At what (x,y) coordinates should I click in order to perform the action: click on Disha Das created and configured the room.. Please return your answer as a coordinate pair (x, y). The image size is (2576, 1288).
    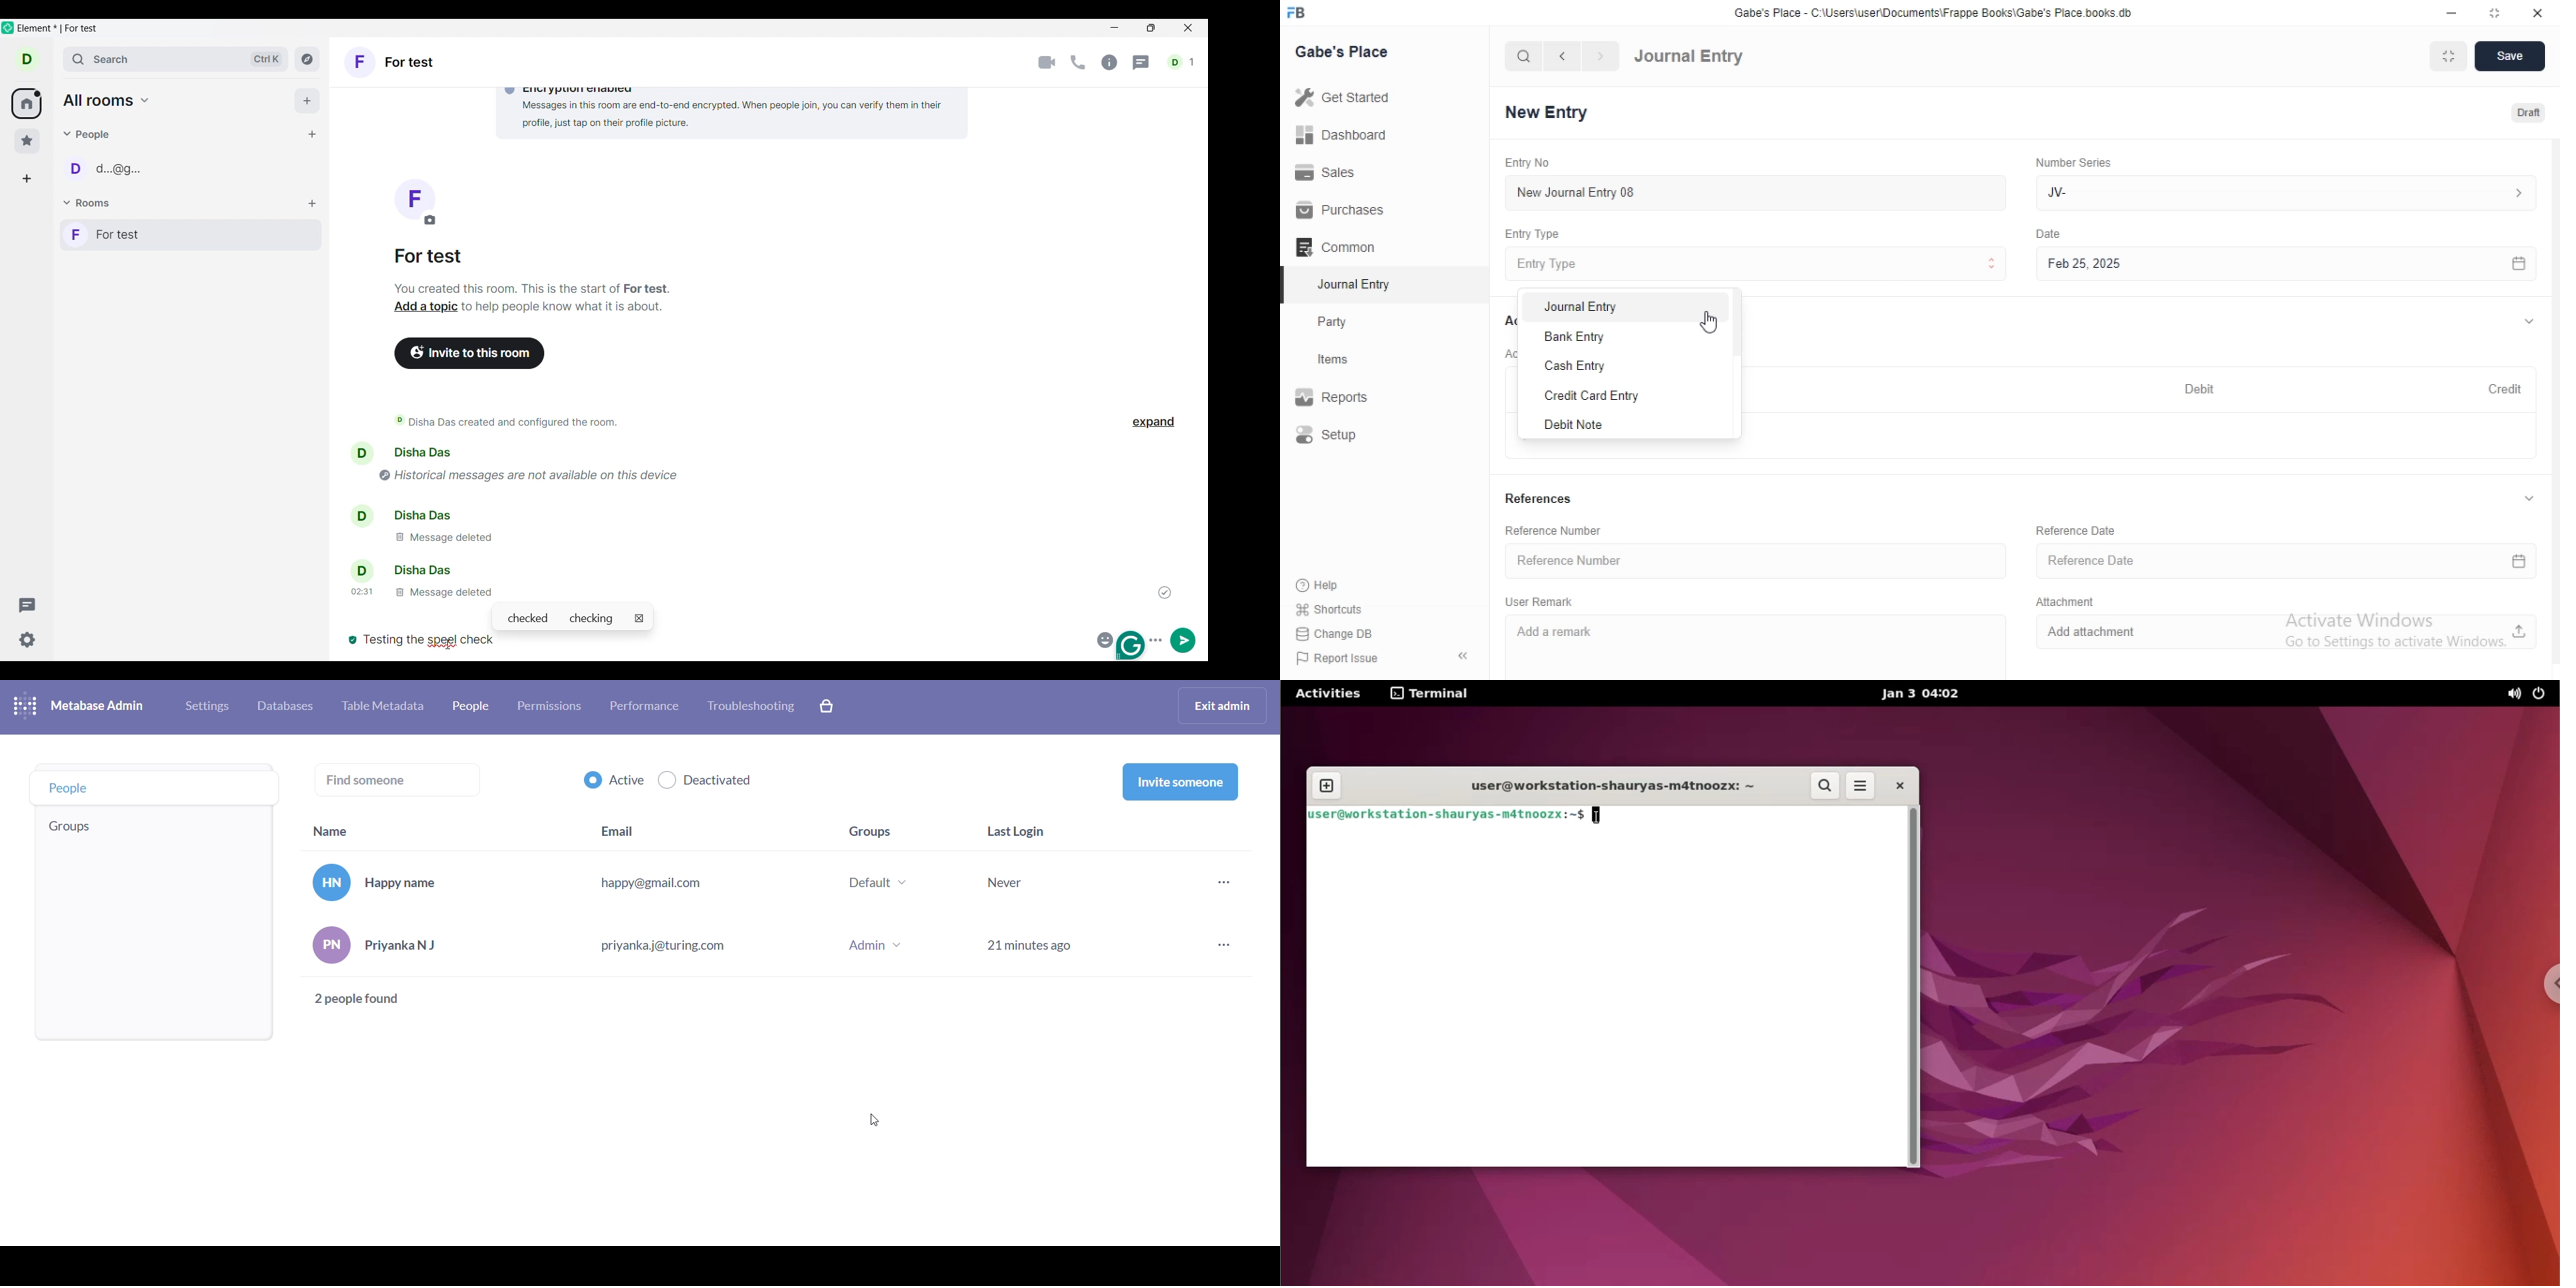
    Looking at the image, I should click on (516, 422).